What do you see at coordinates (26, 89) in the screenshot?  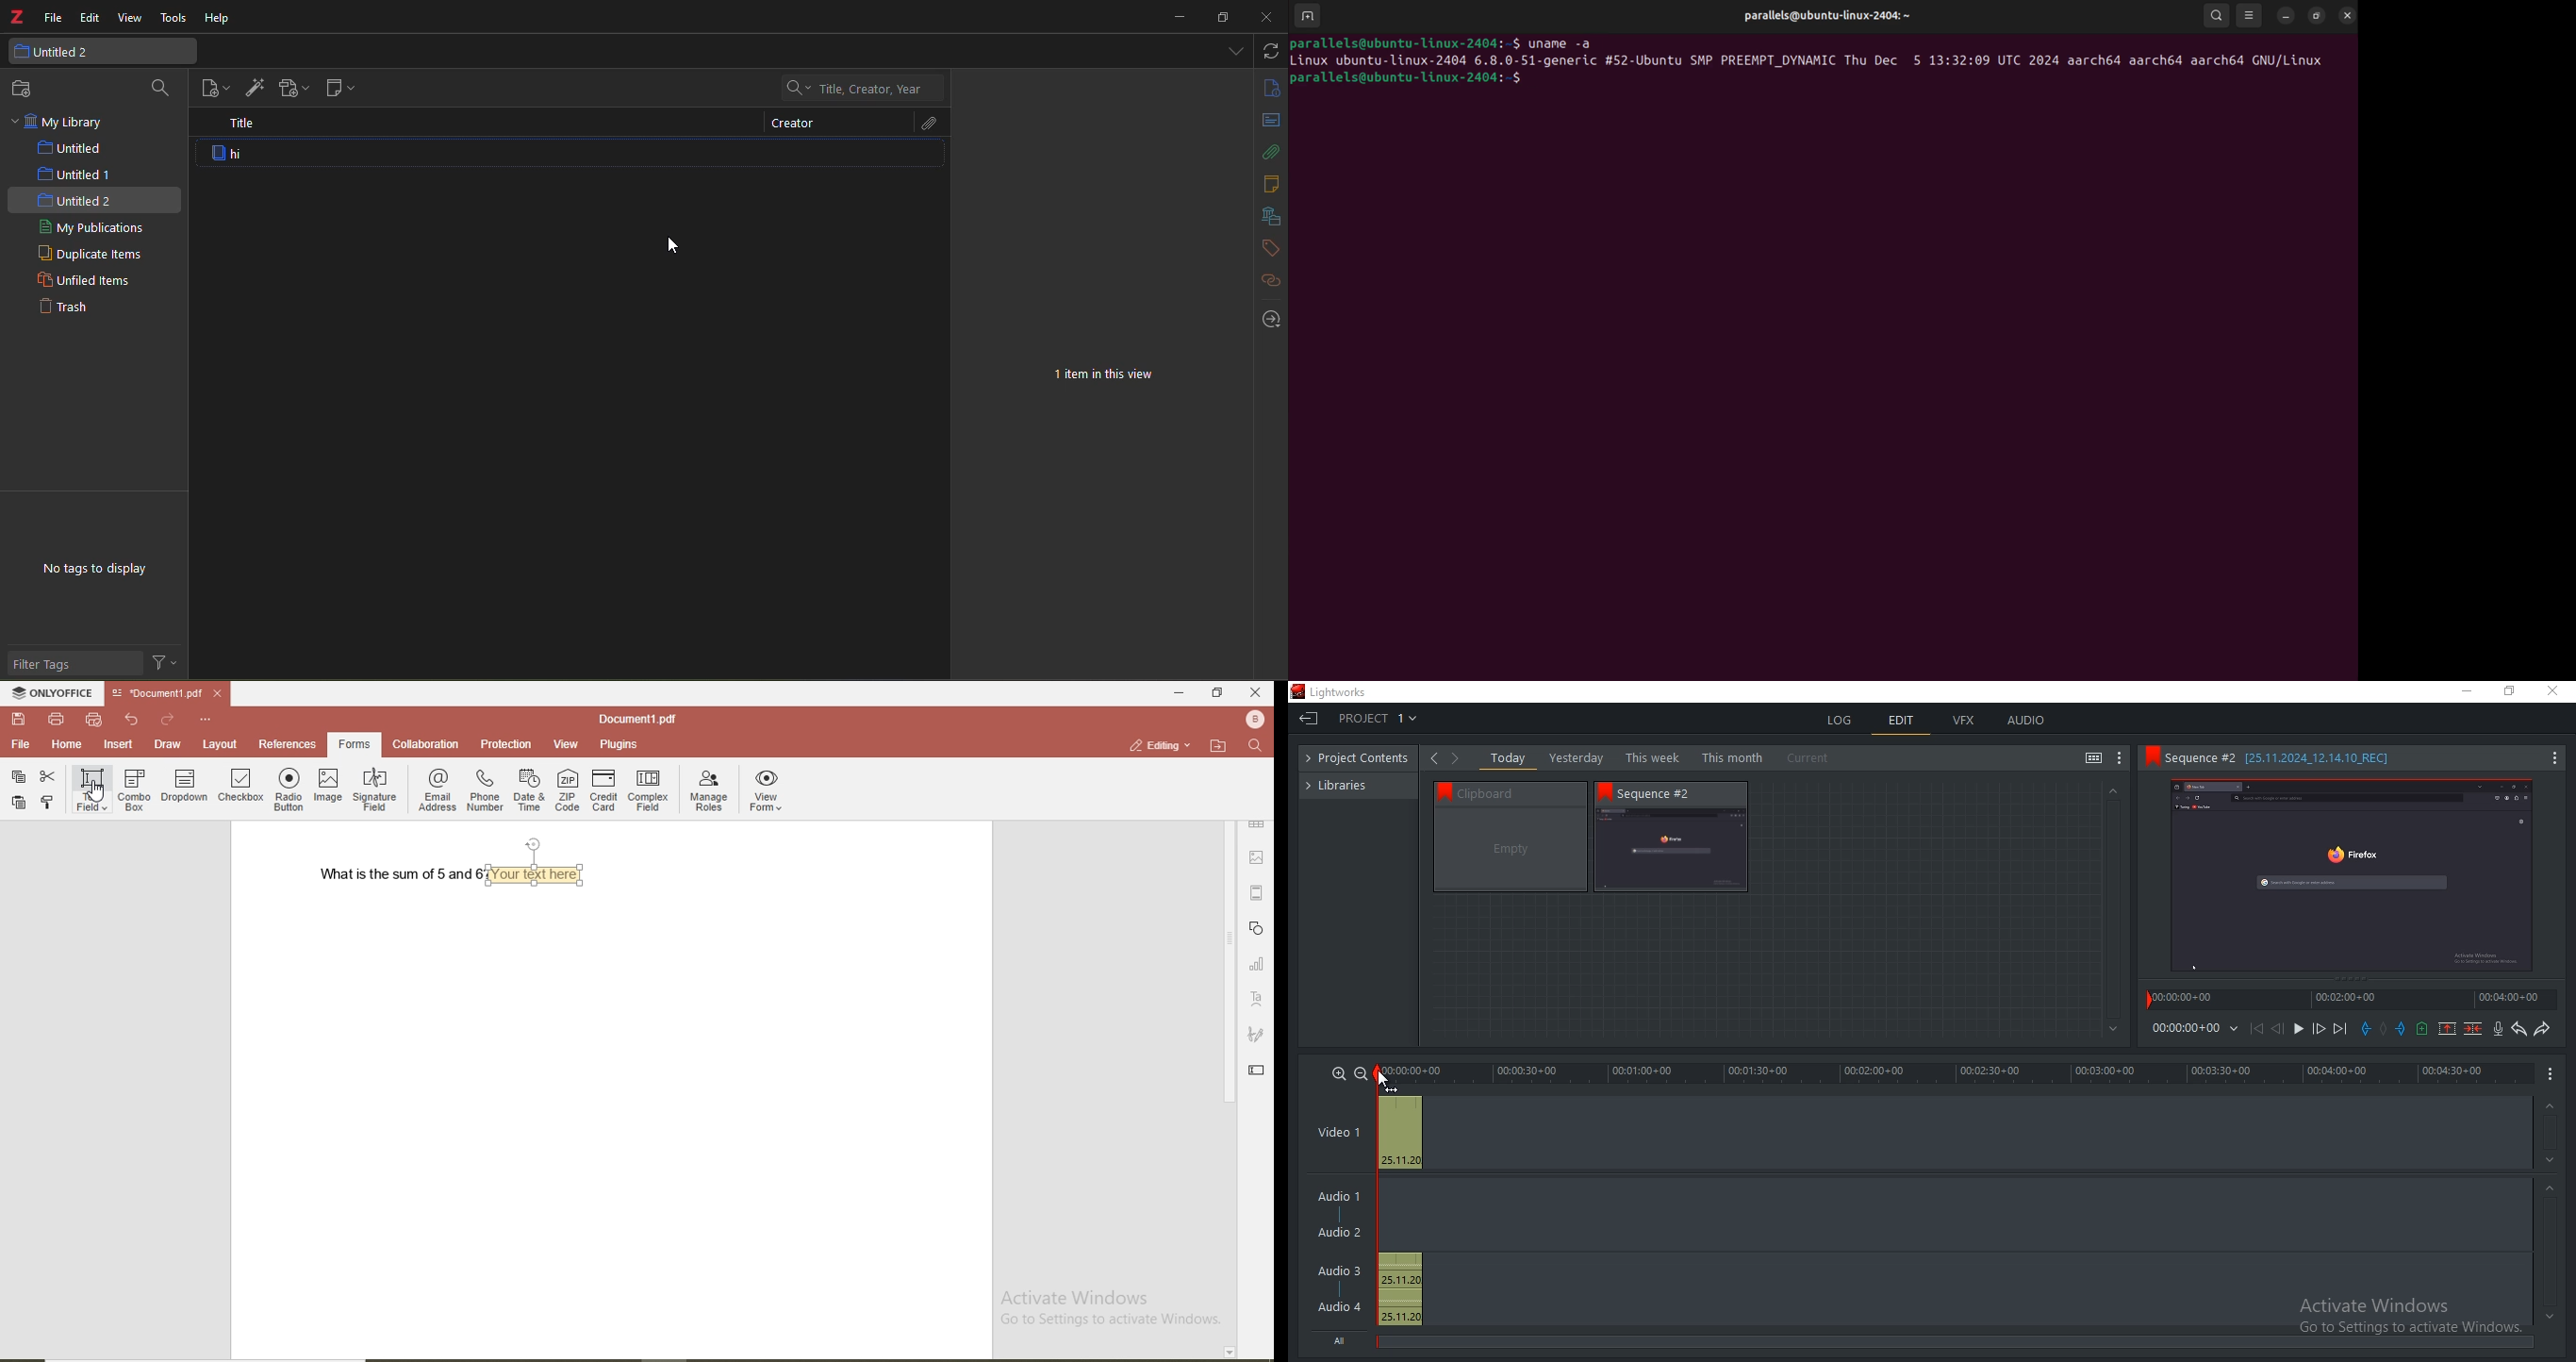 I see `new collection` at bounding box center [26, 89].